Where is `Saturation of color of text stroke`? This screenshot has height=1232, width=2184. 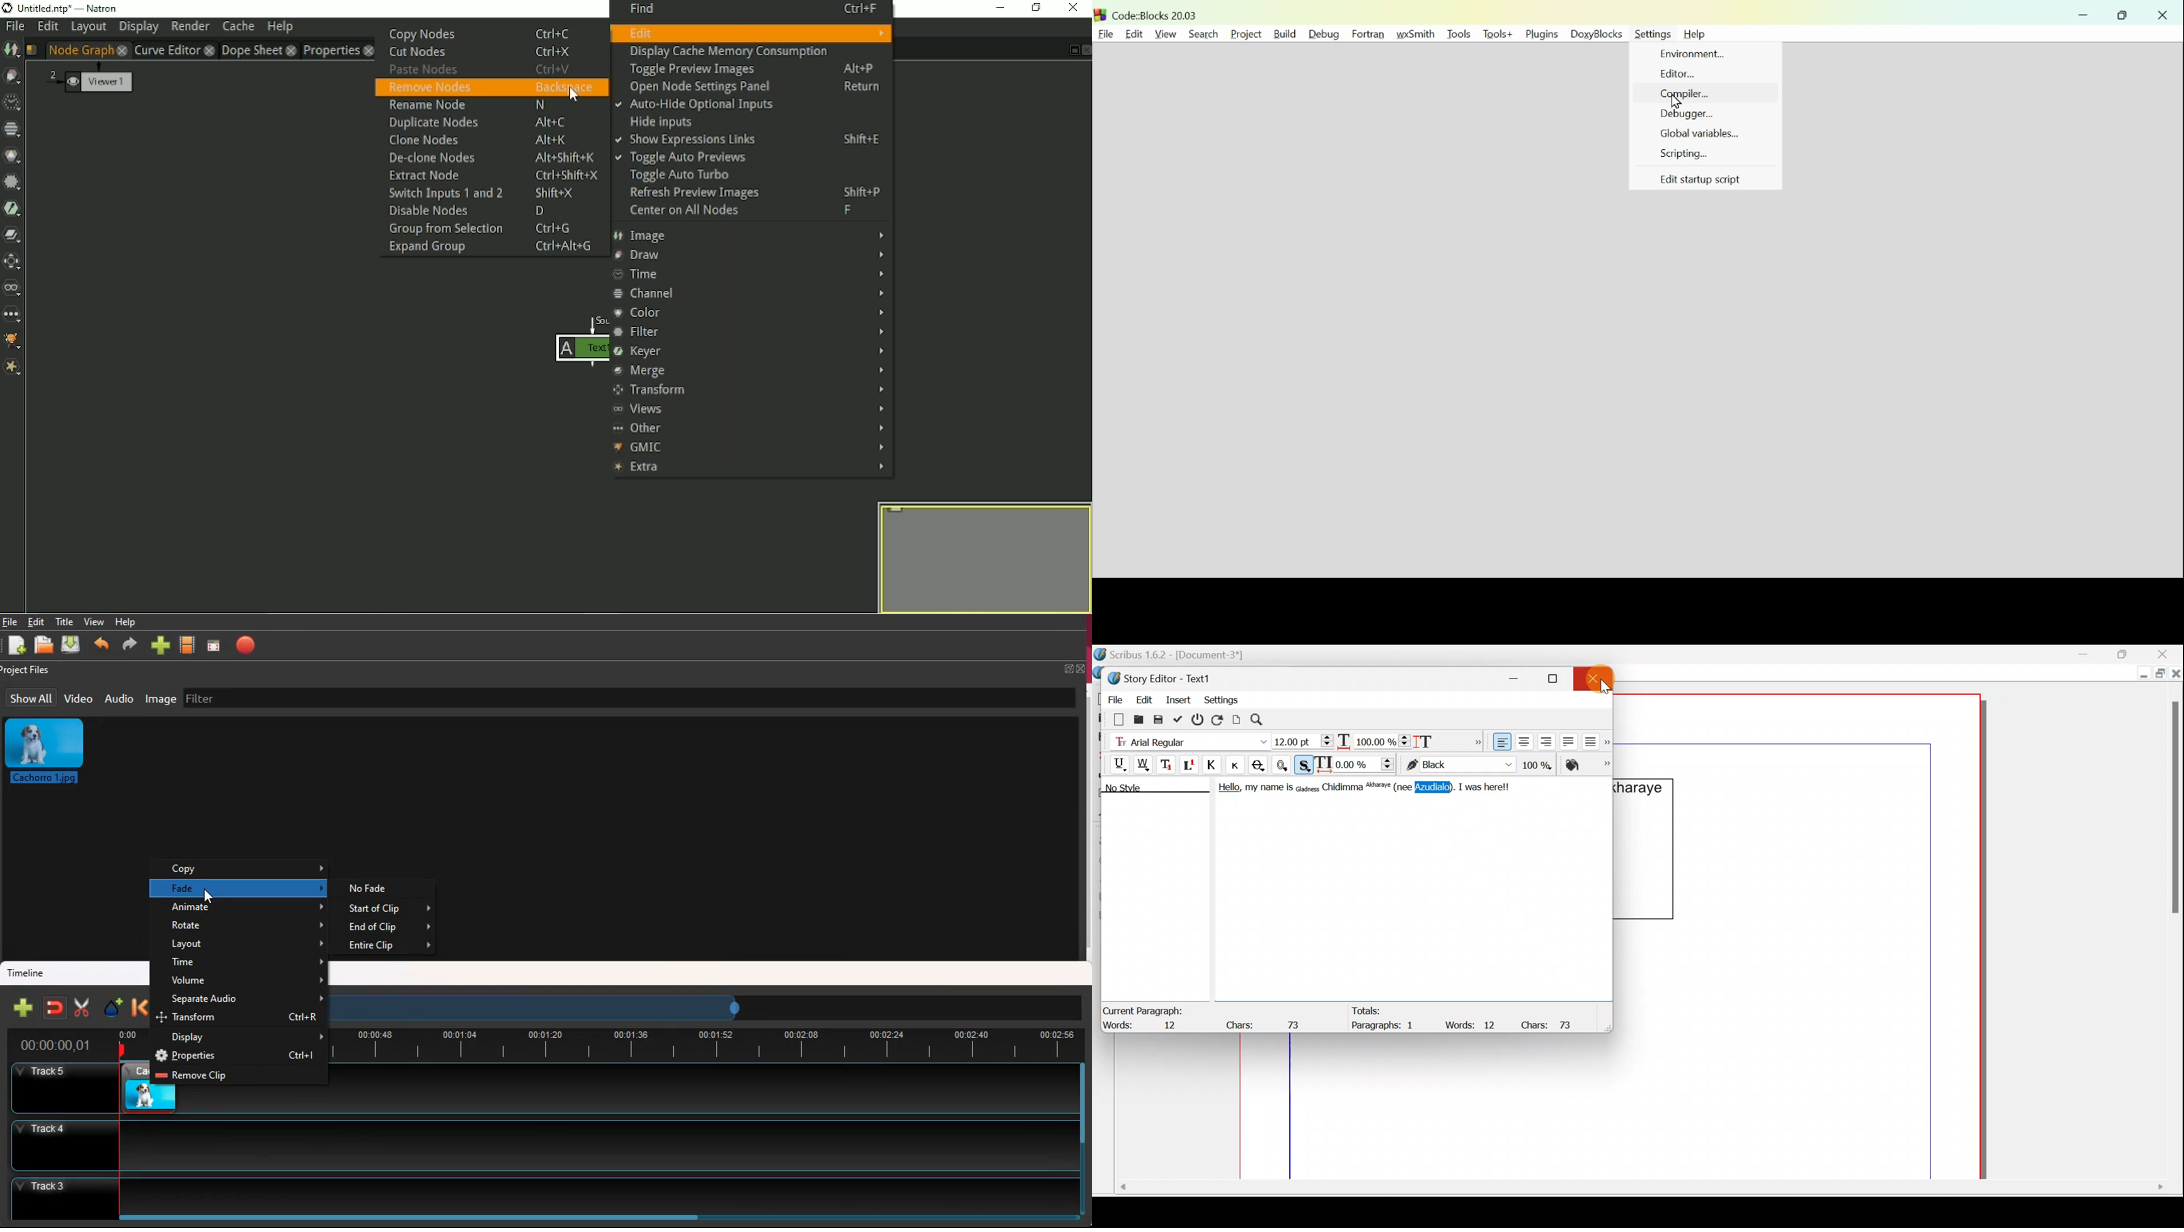
Saturation of color of text stroke is located at coordinates (1541, 763).